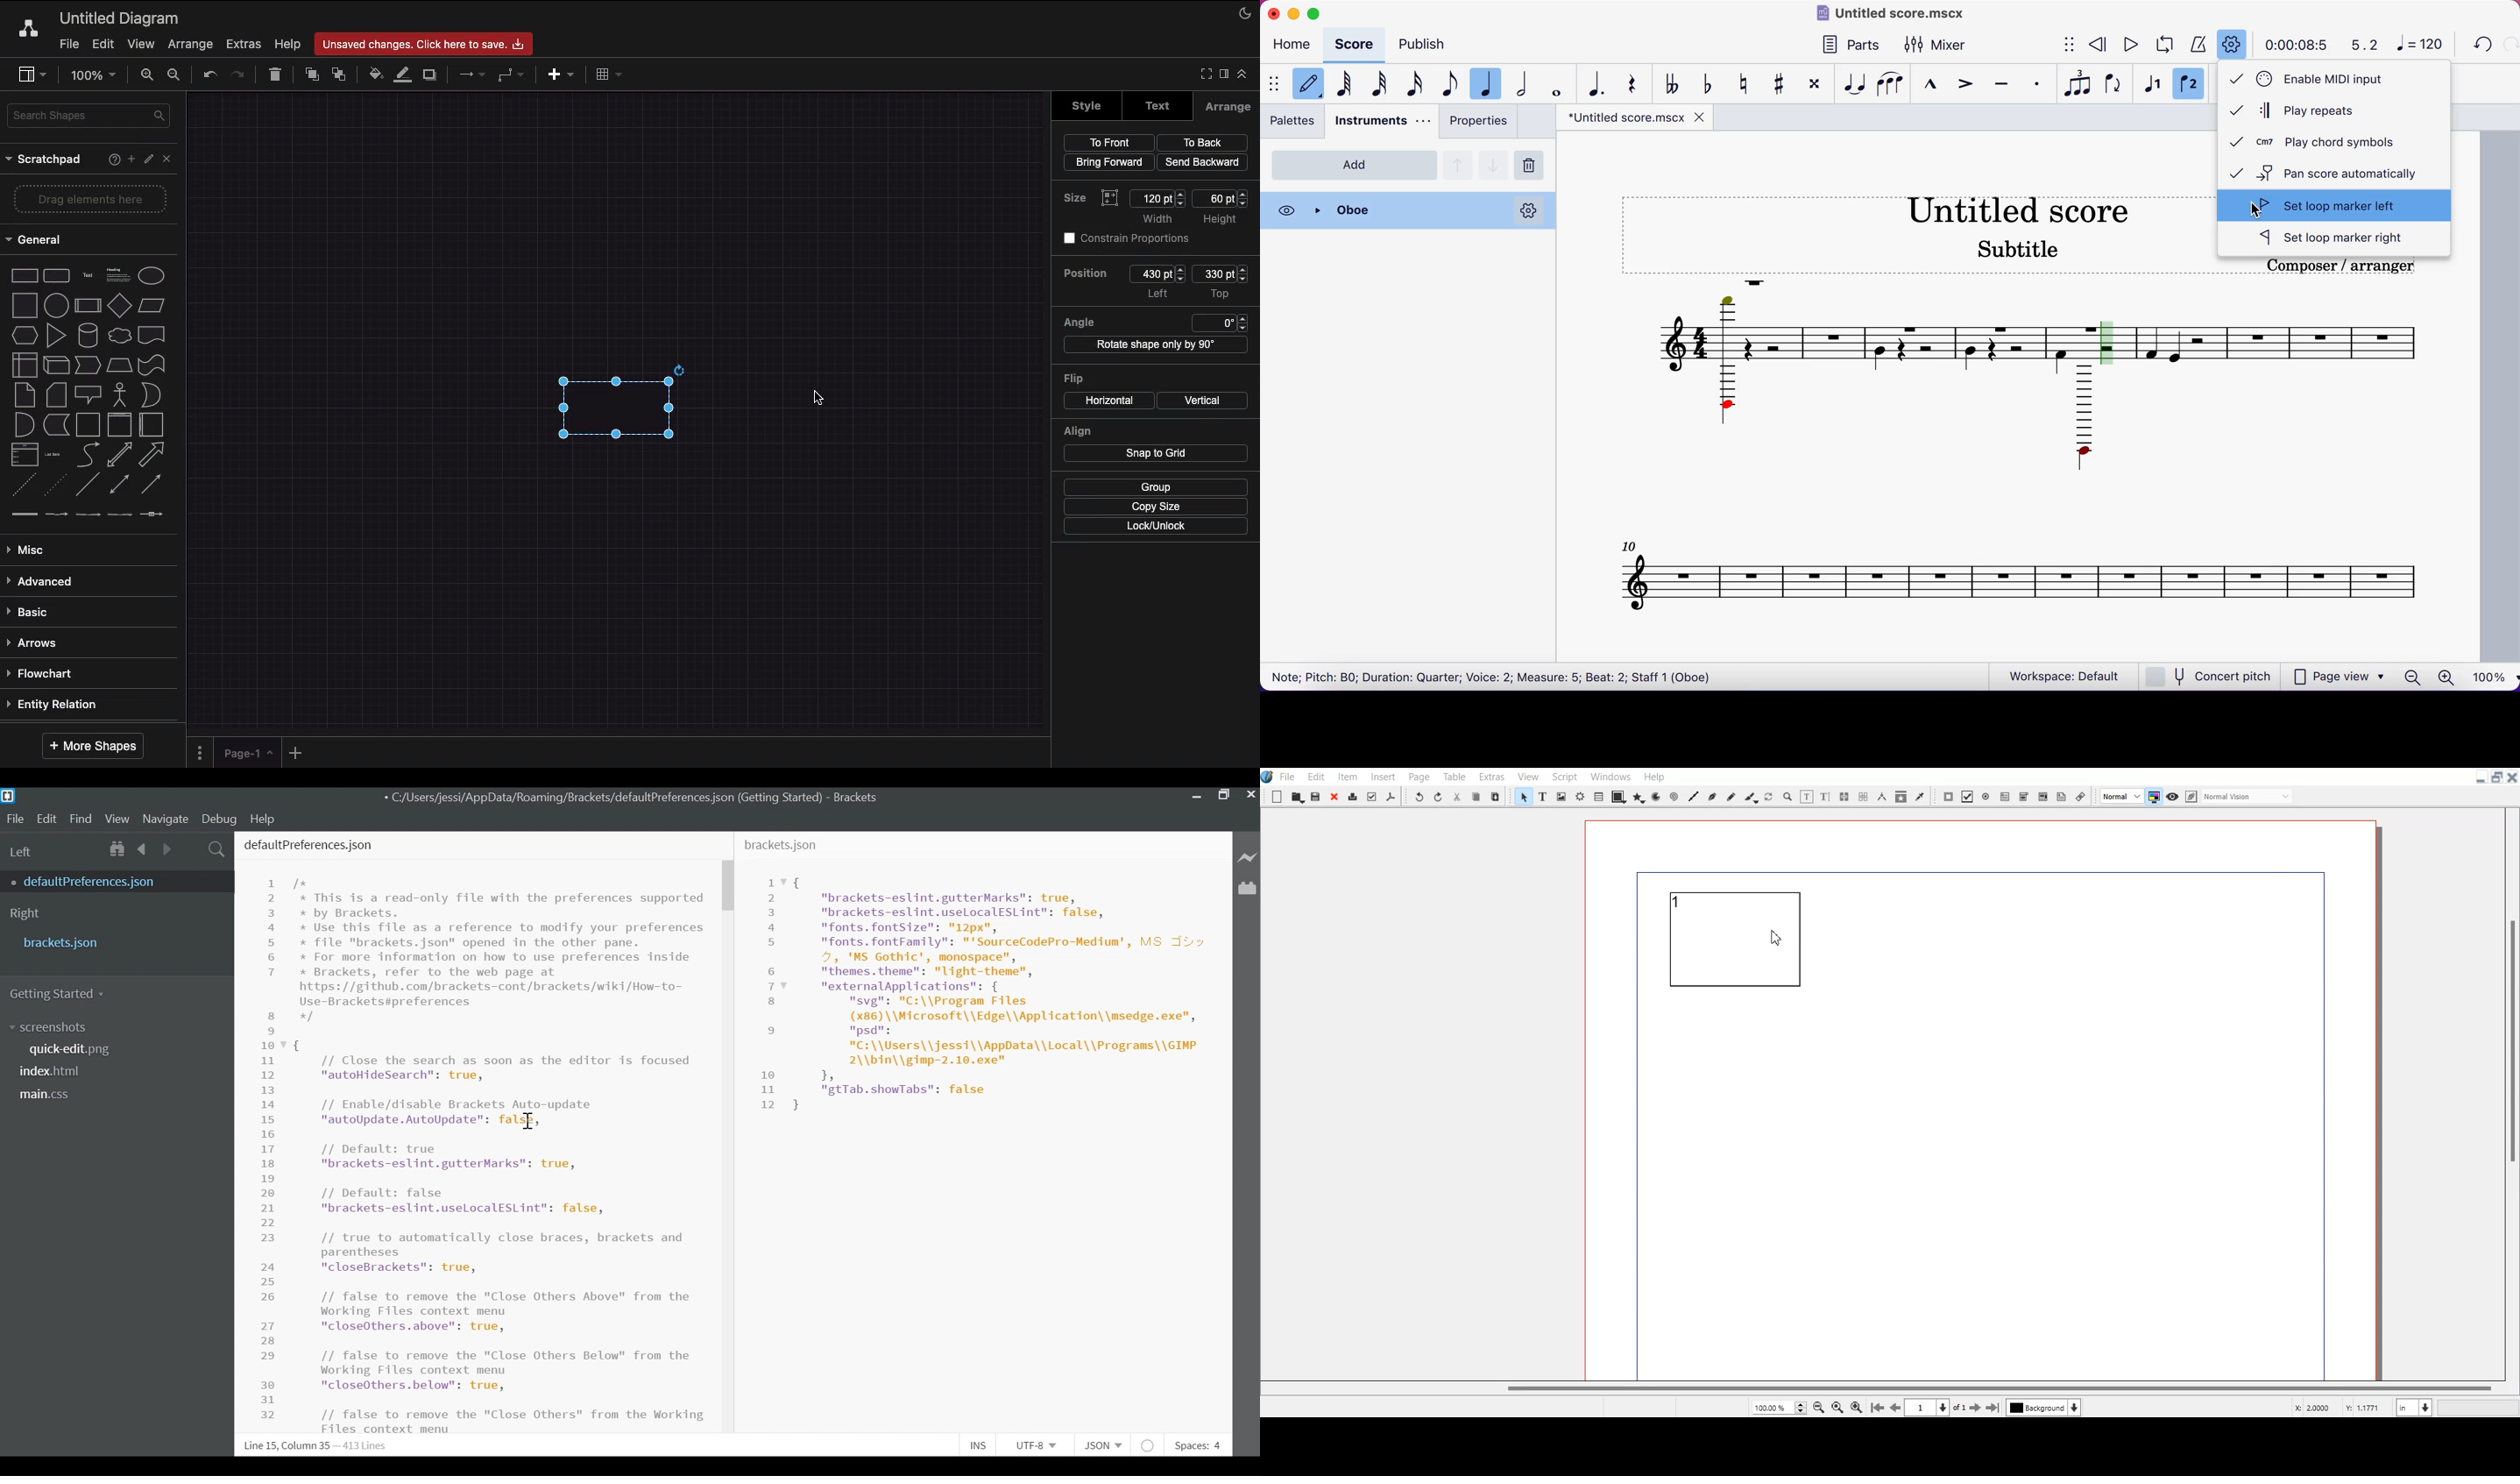 The image size is (2520, 1484). What do you see at coordinates (276, 75) in the screenshot?
I see `Trash` at bounding box center [276, 75].